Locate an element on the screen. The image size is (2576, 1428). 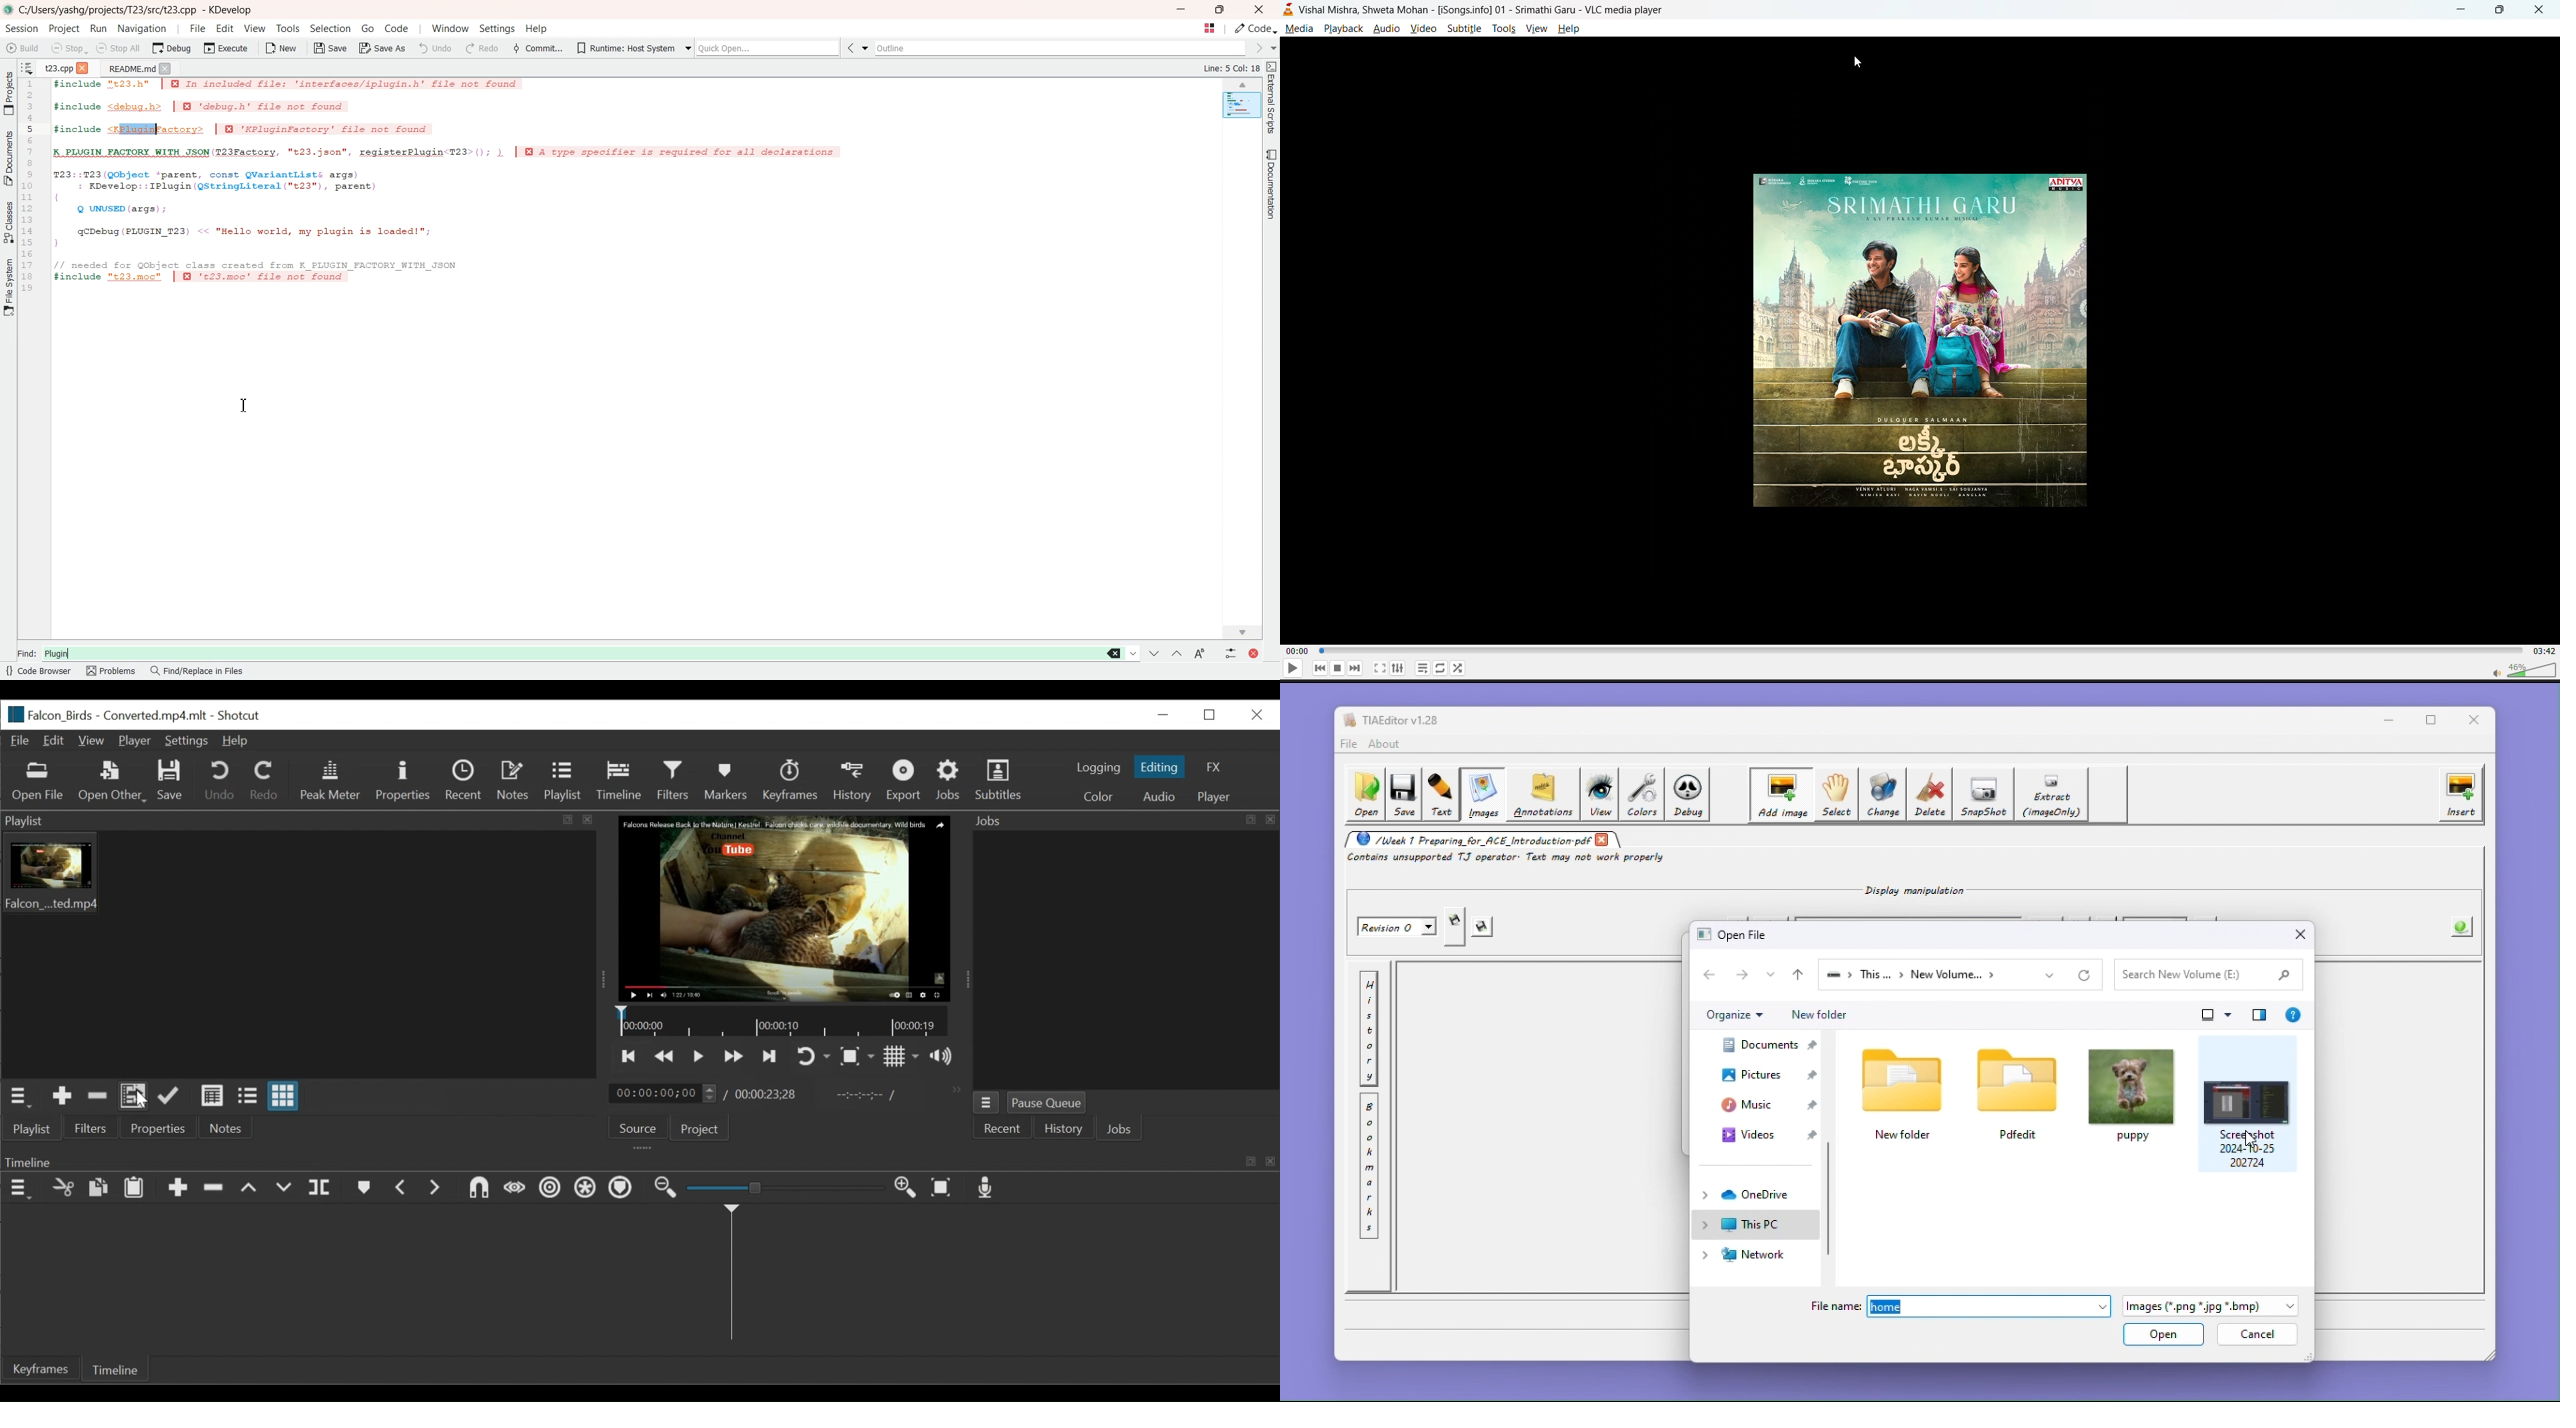
volume is located at coordinates (2517, 669).